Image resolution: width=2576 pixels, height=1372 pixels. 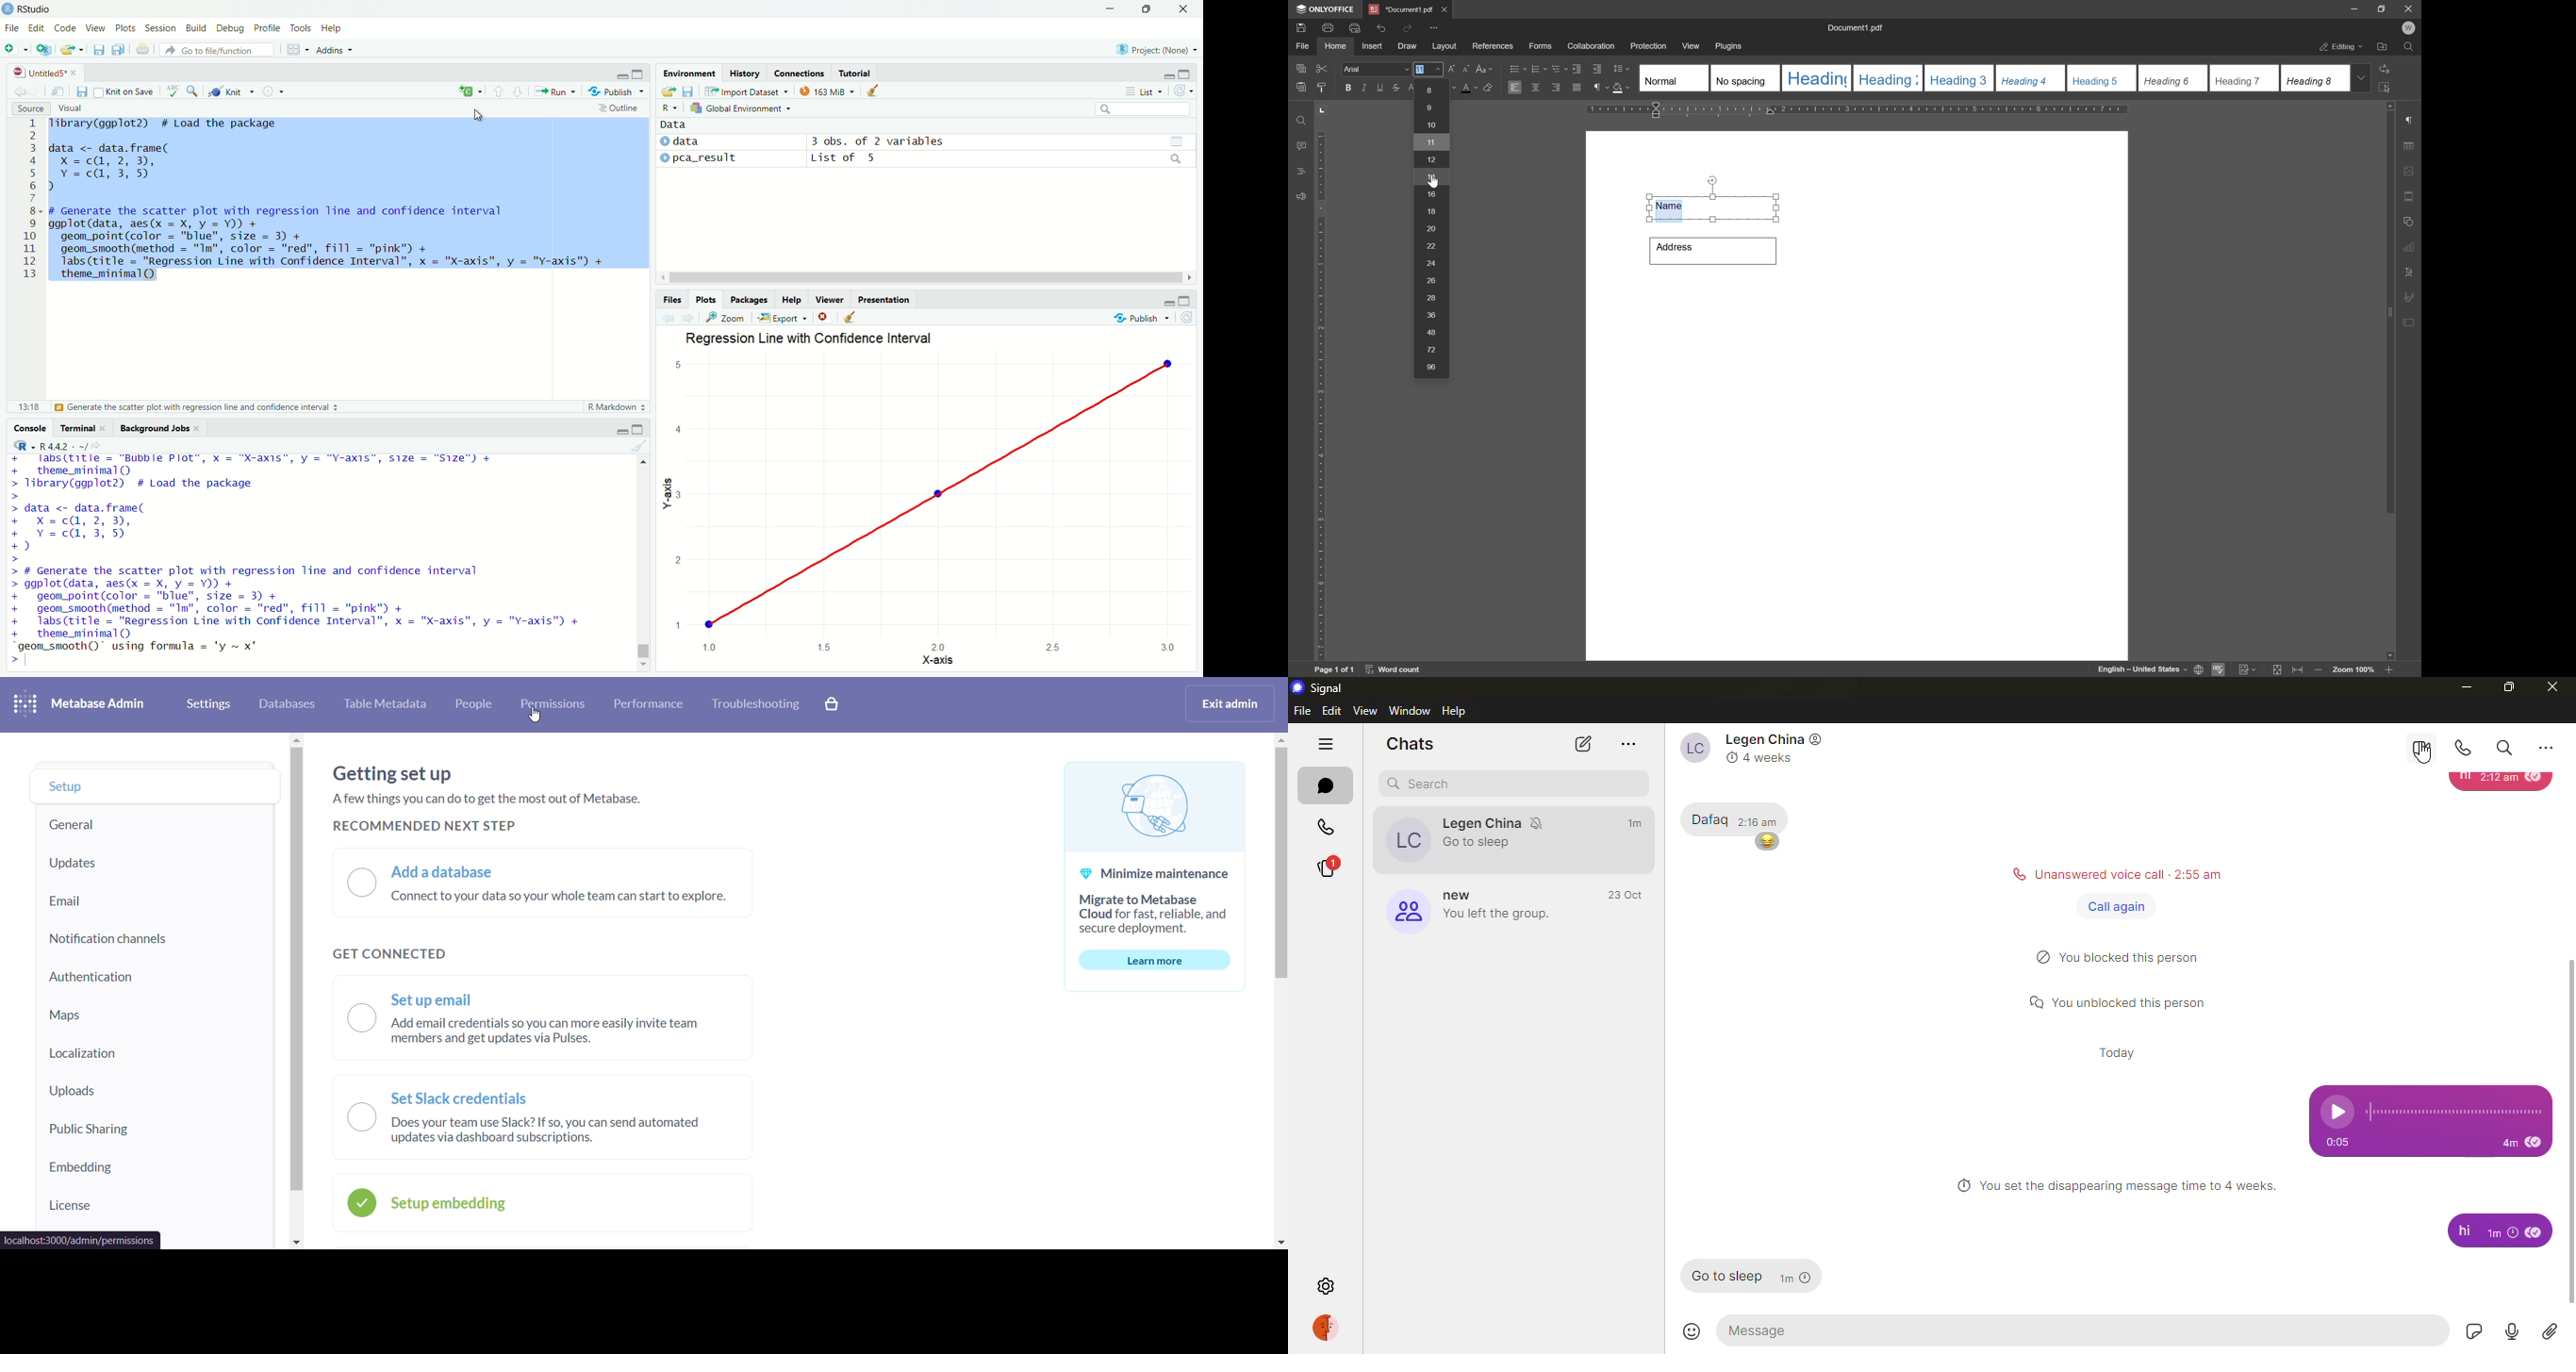 What do you see at coordinates (1444, 47) in the screenshot?
I see `layout` at bounding box center [1444, 47].